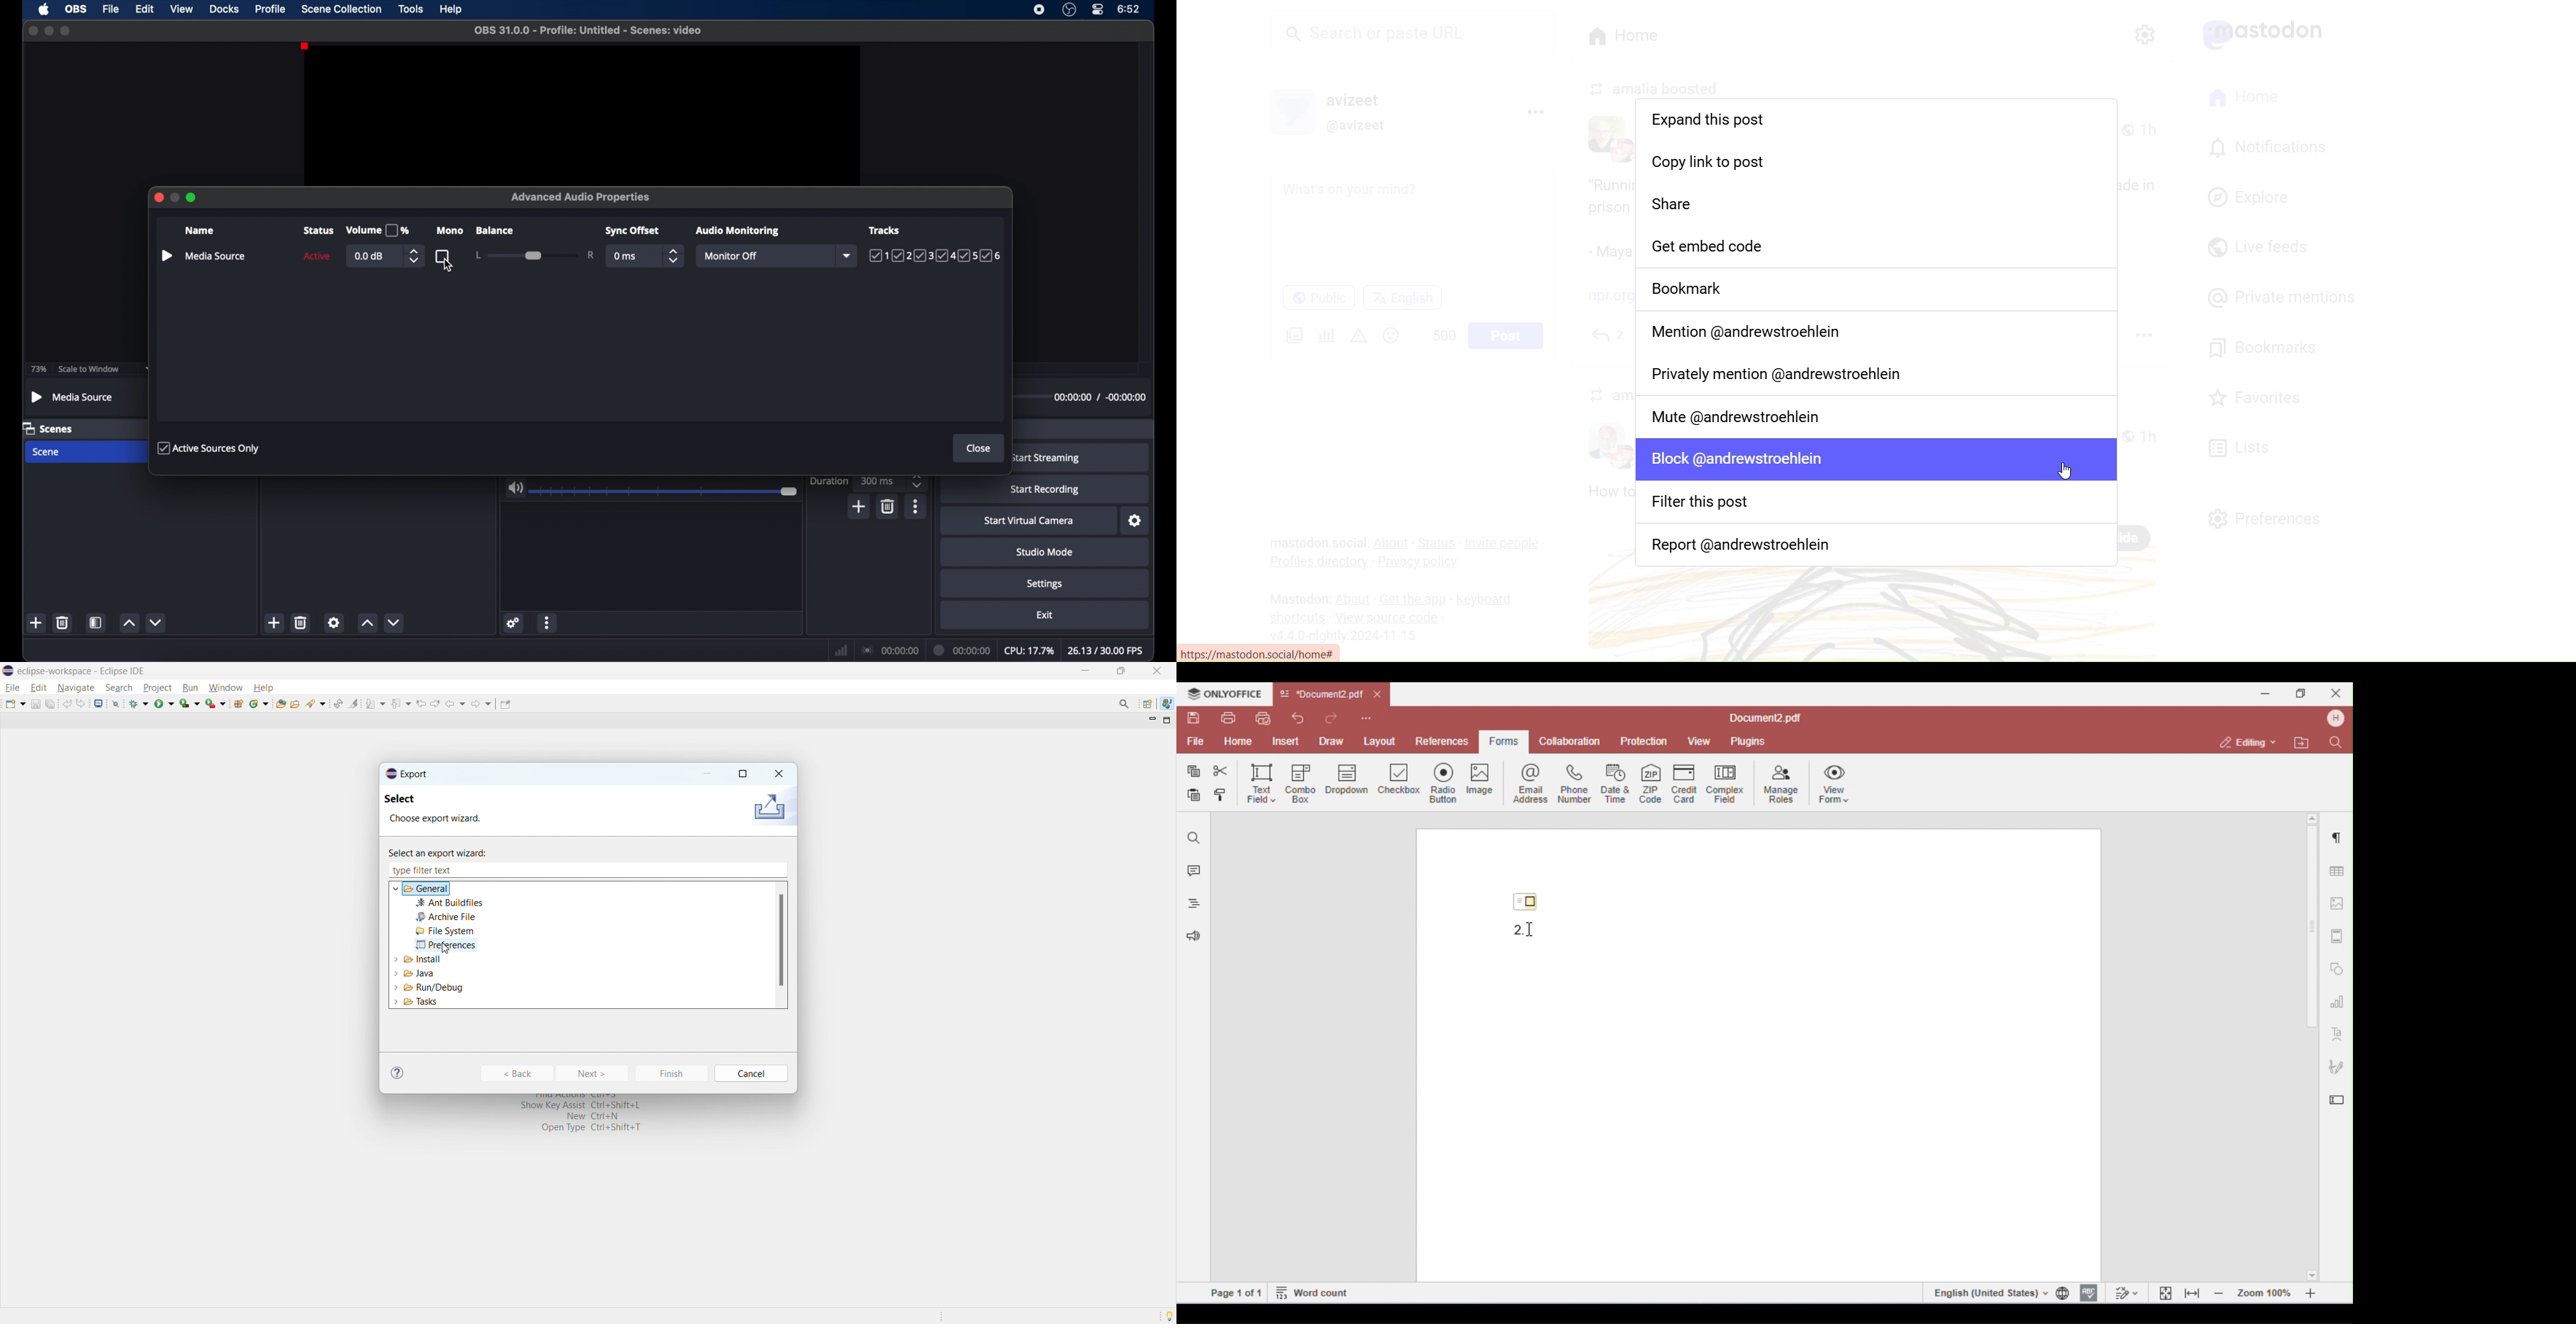  Describe the element at coordinates (841, 651) in the screenshot. I see `network` at that location.